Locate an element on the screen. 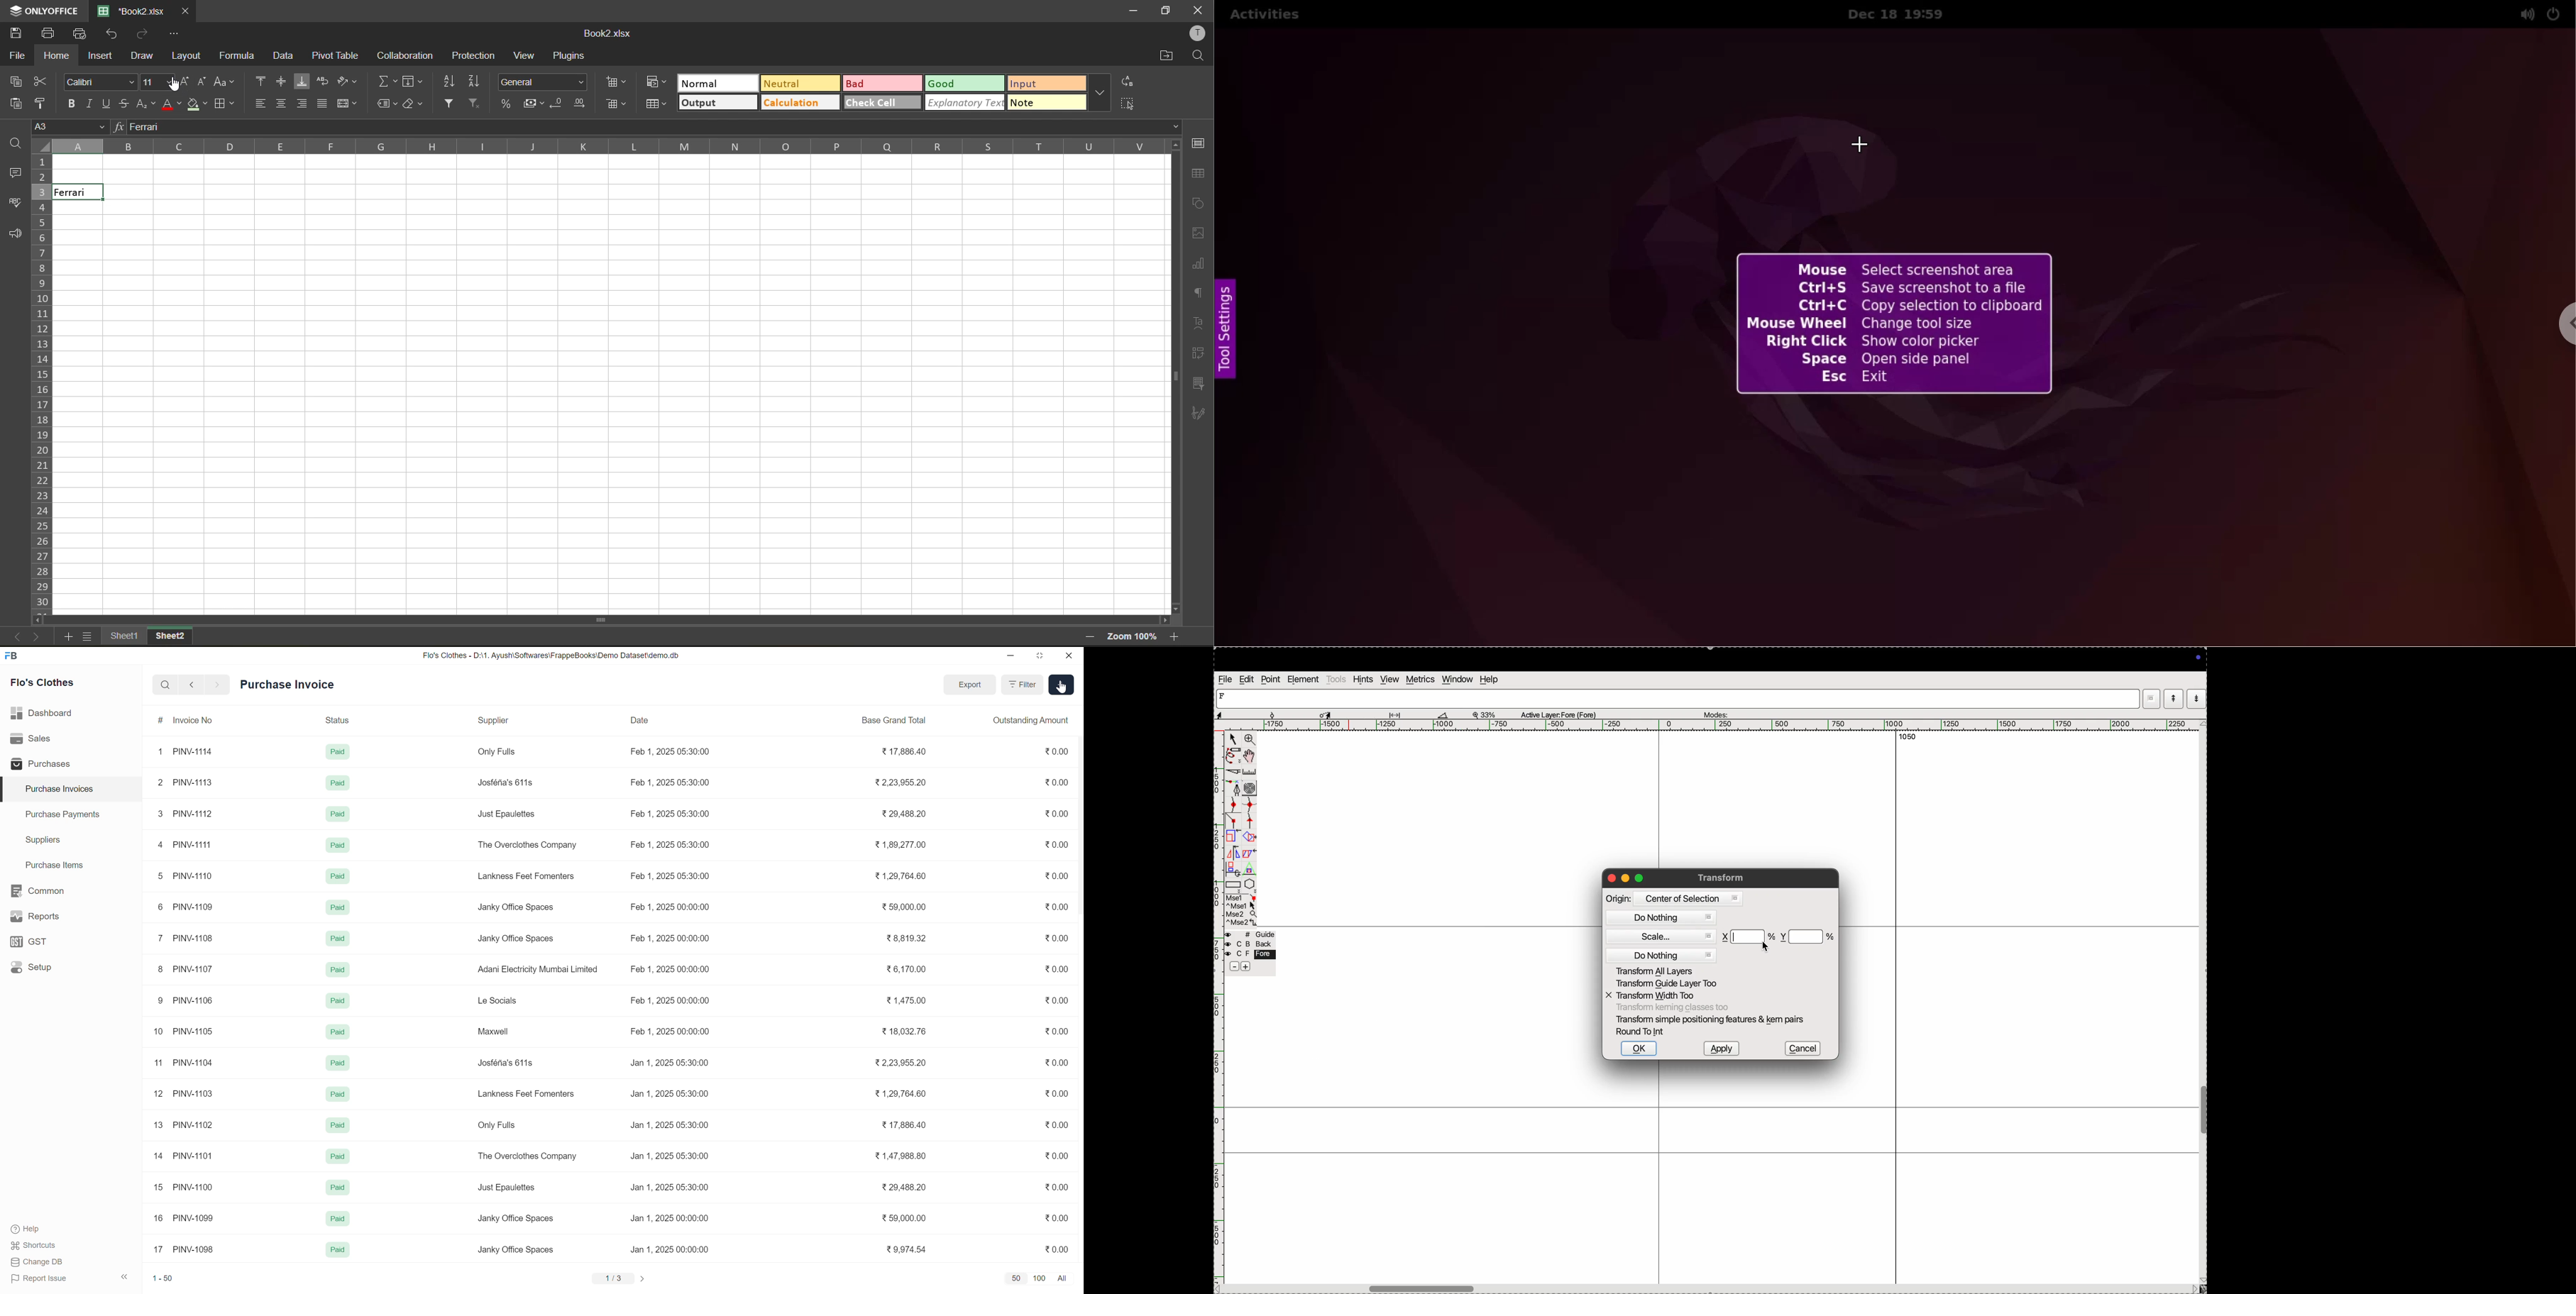  0.00 is located at coordinates (1057, 1218).